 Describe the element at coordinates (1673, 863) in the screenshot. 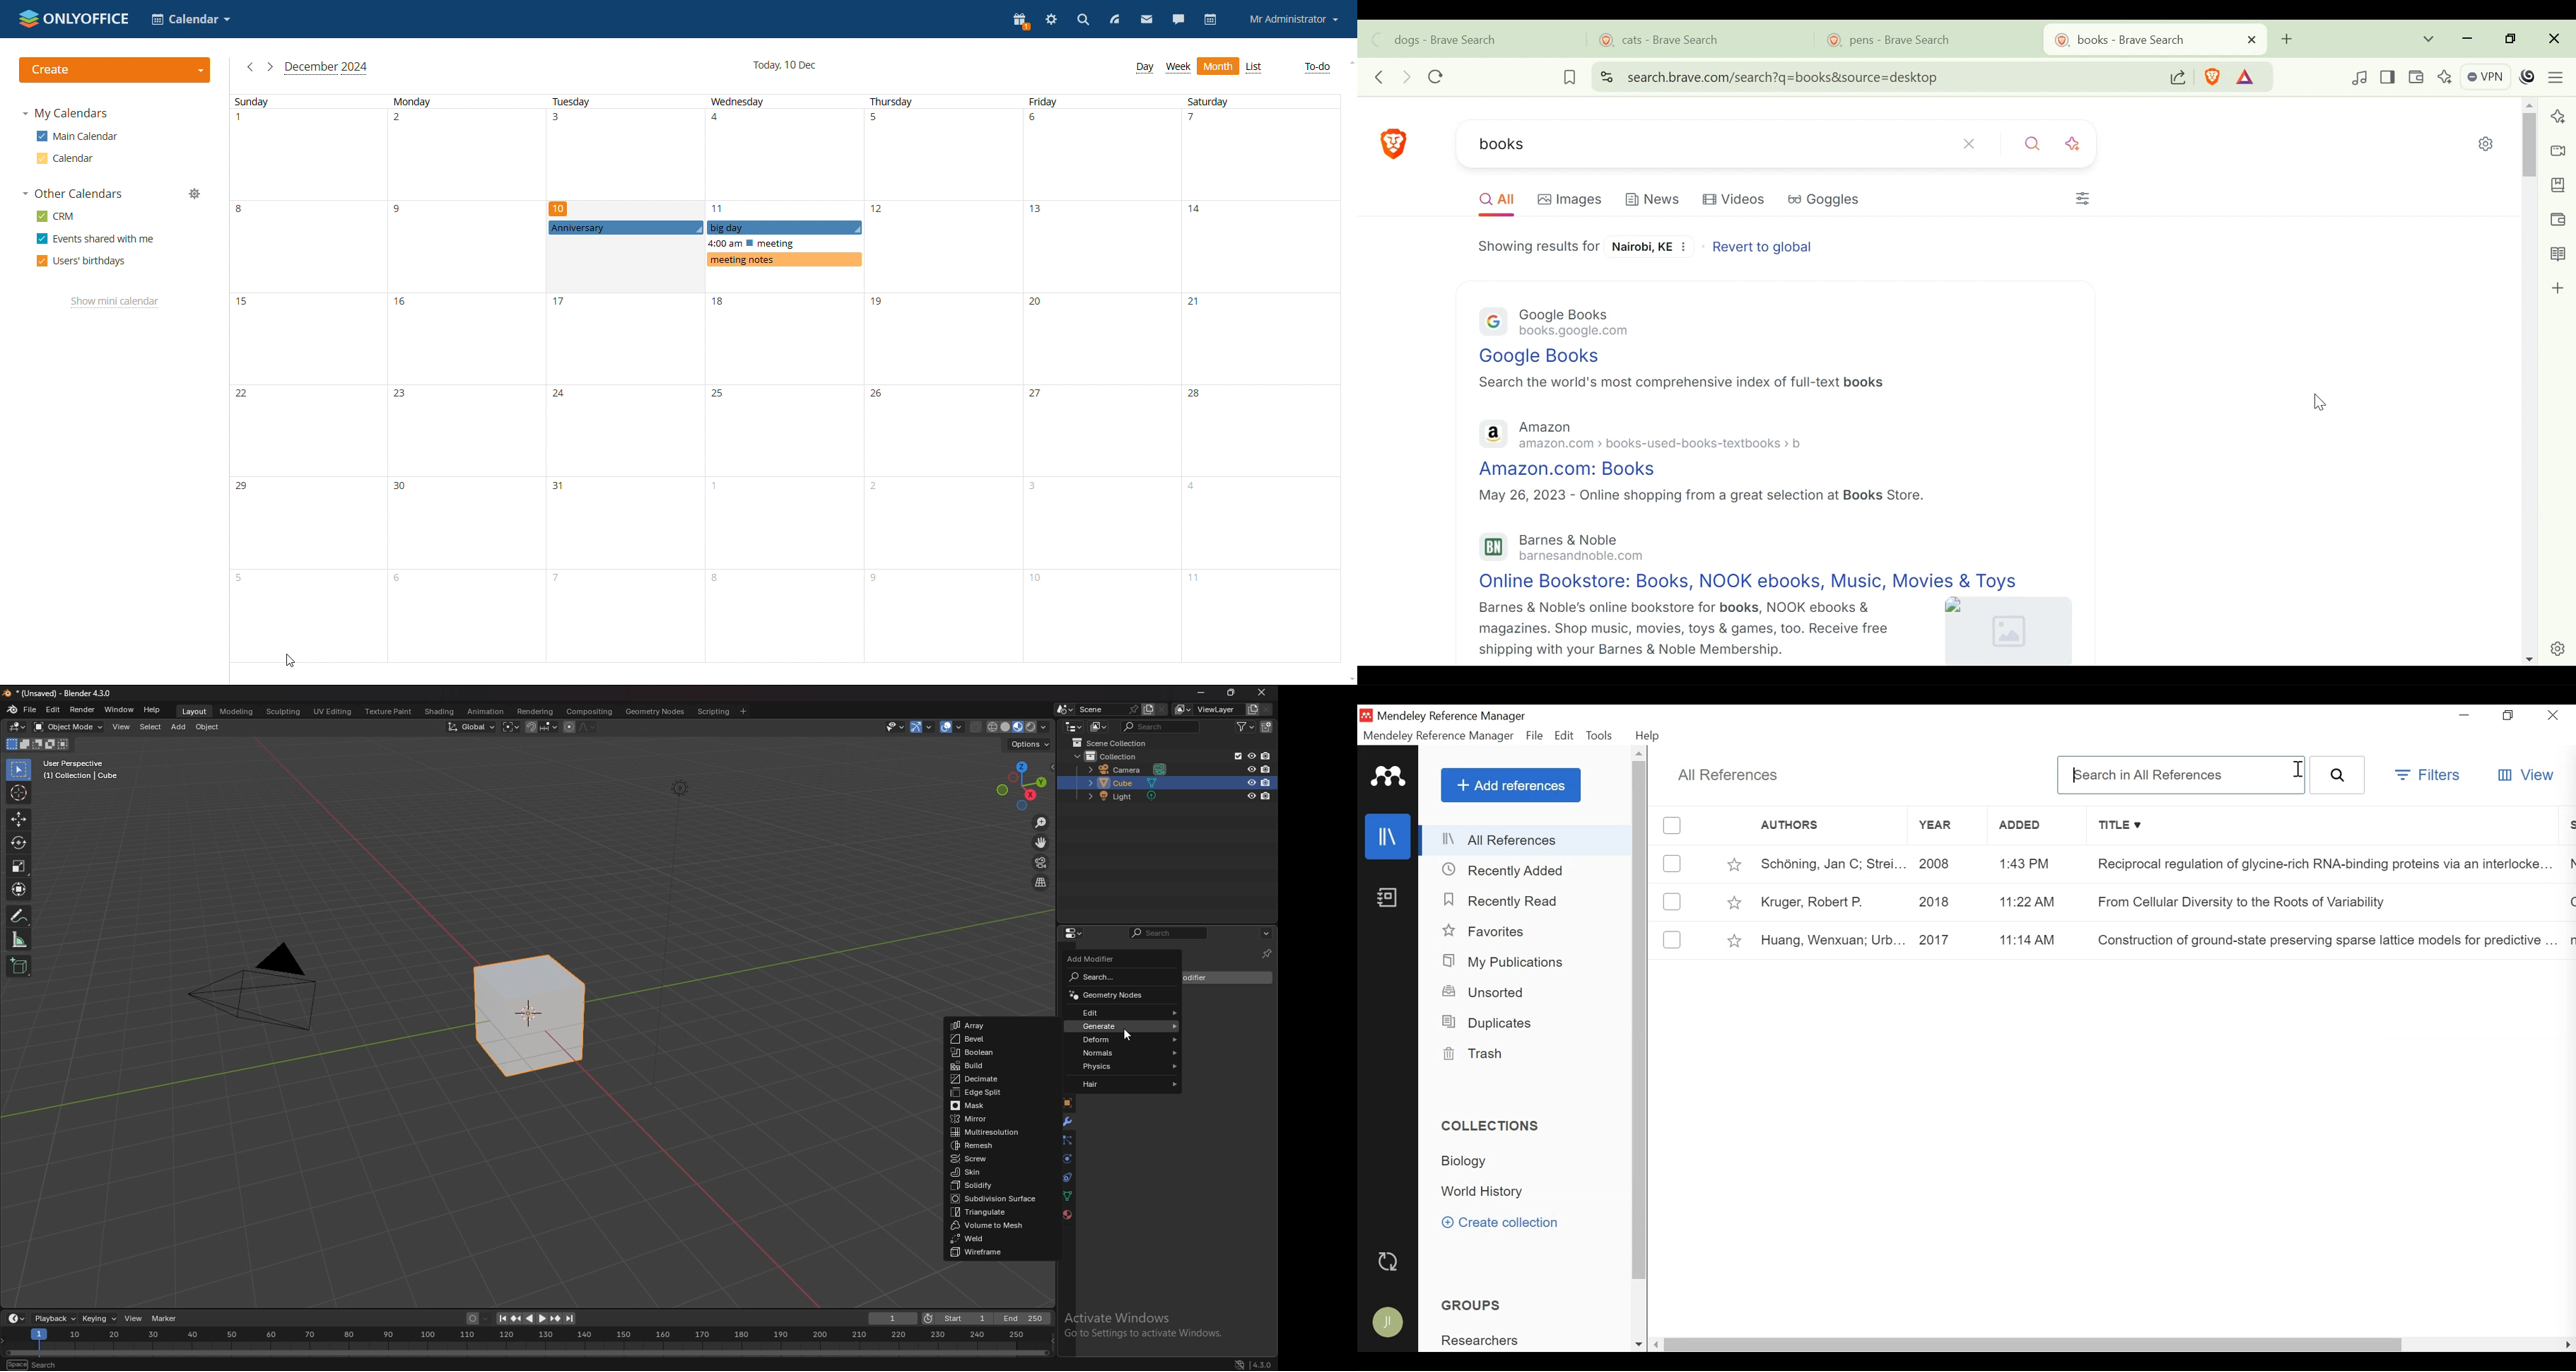

I see `(un)select` at that location.